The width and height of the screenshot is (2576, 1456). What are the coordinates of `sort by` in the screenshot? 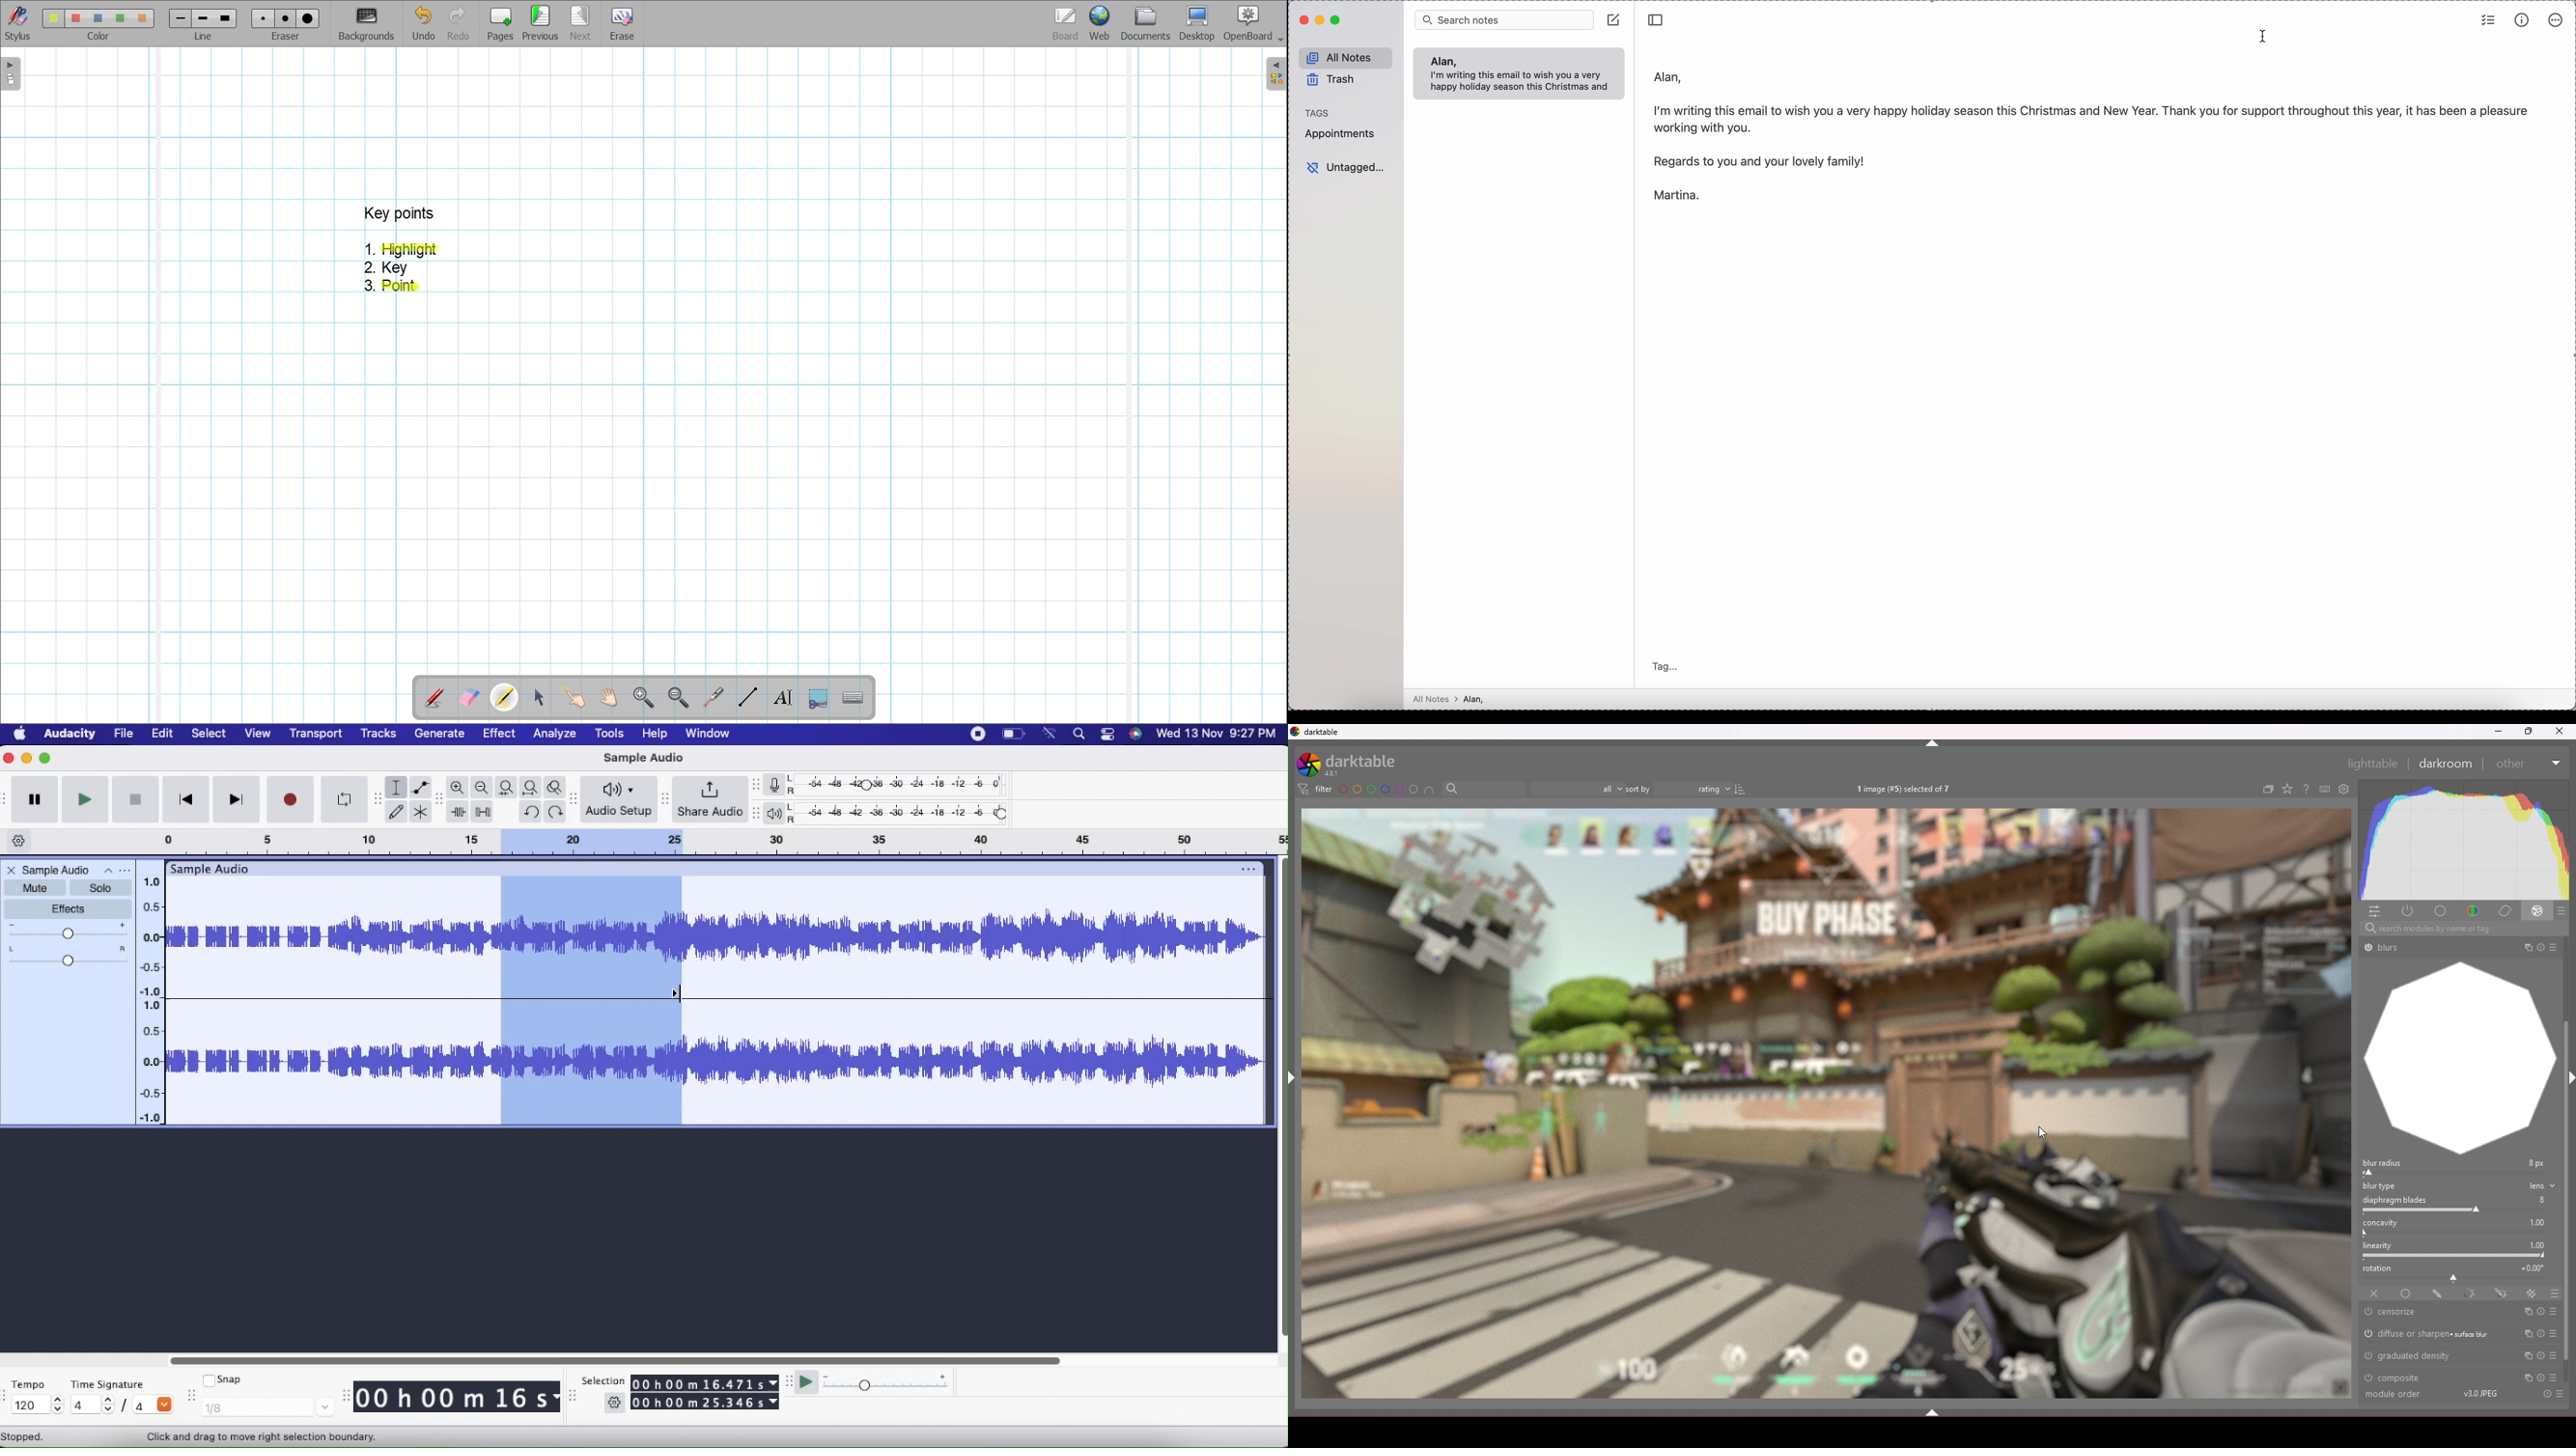 It's located at (1638, 788).